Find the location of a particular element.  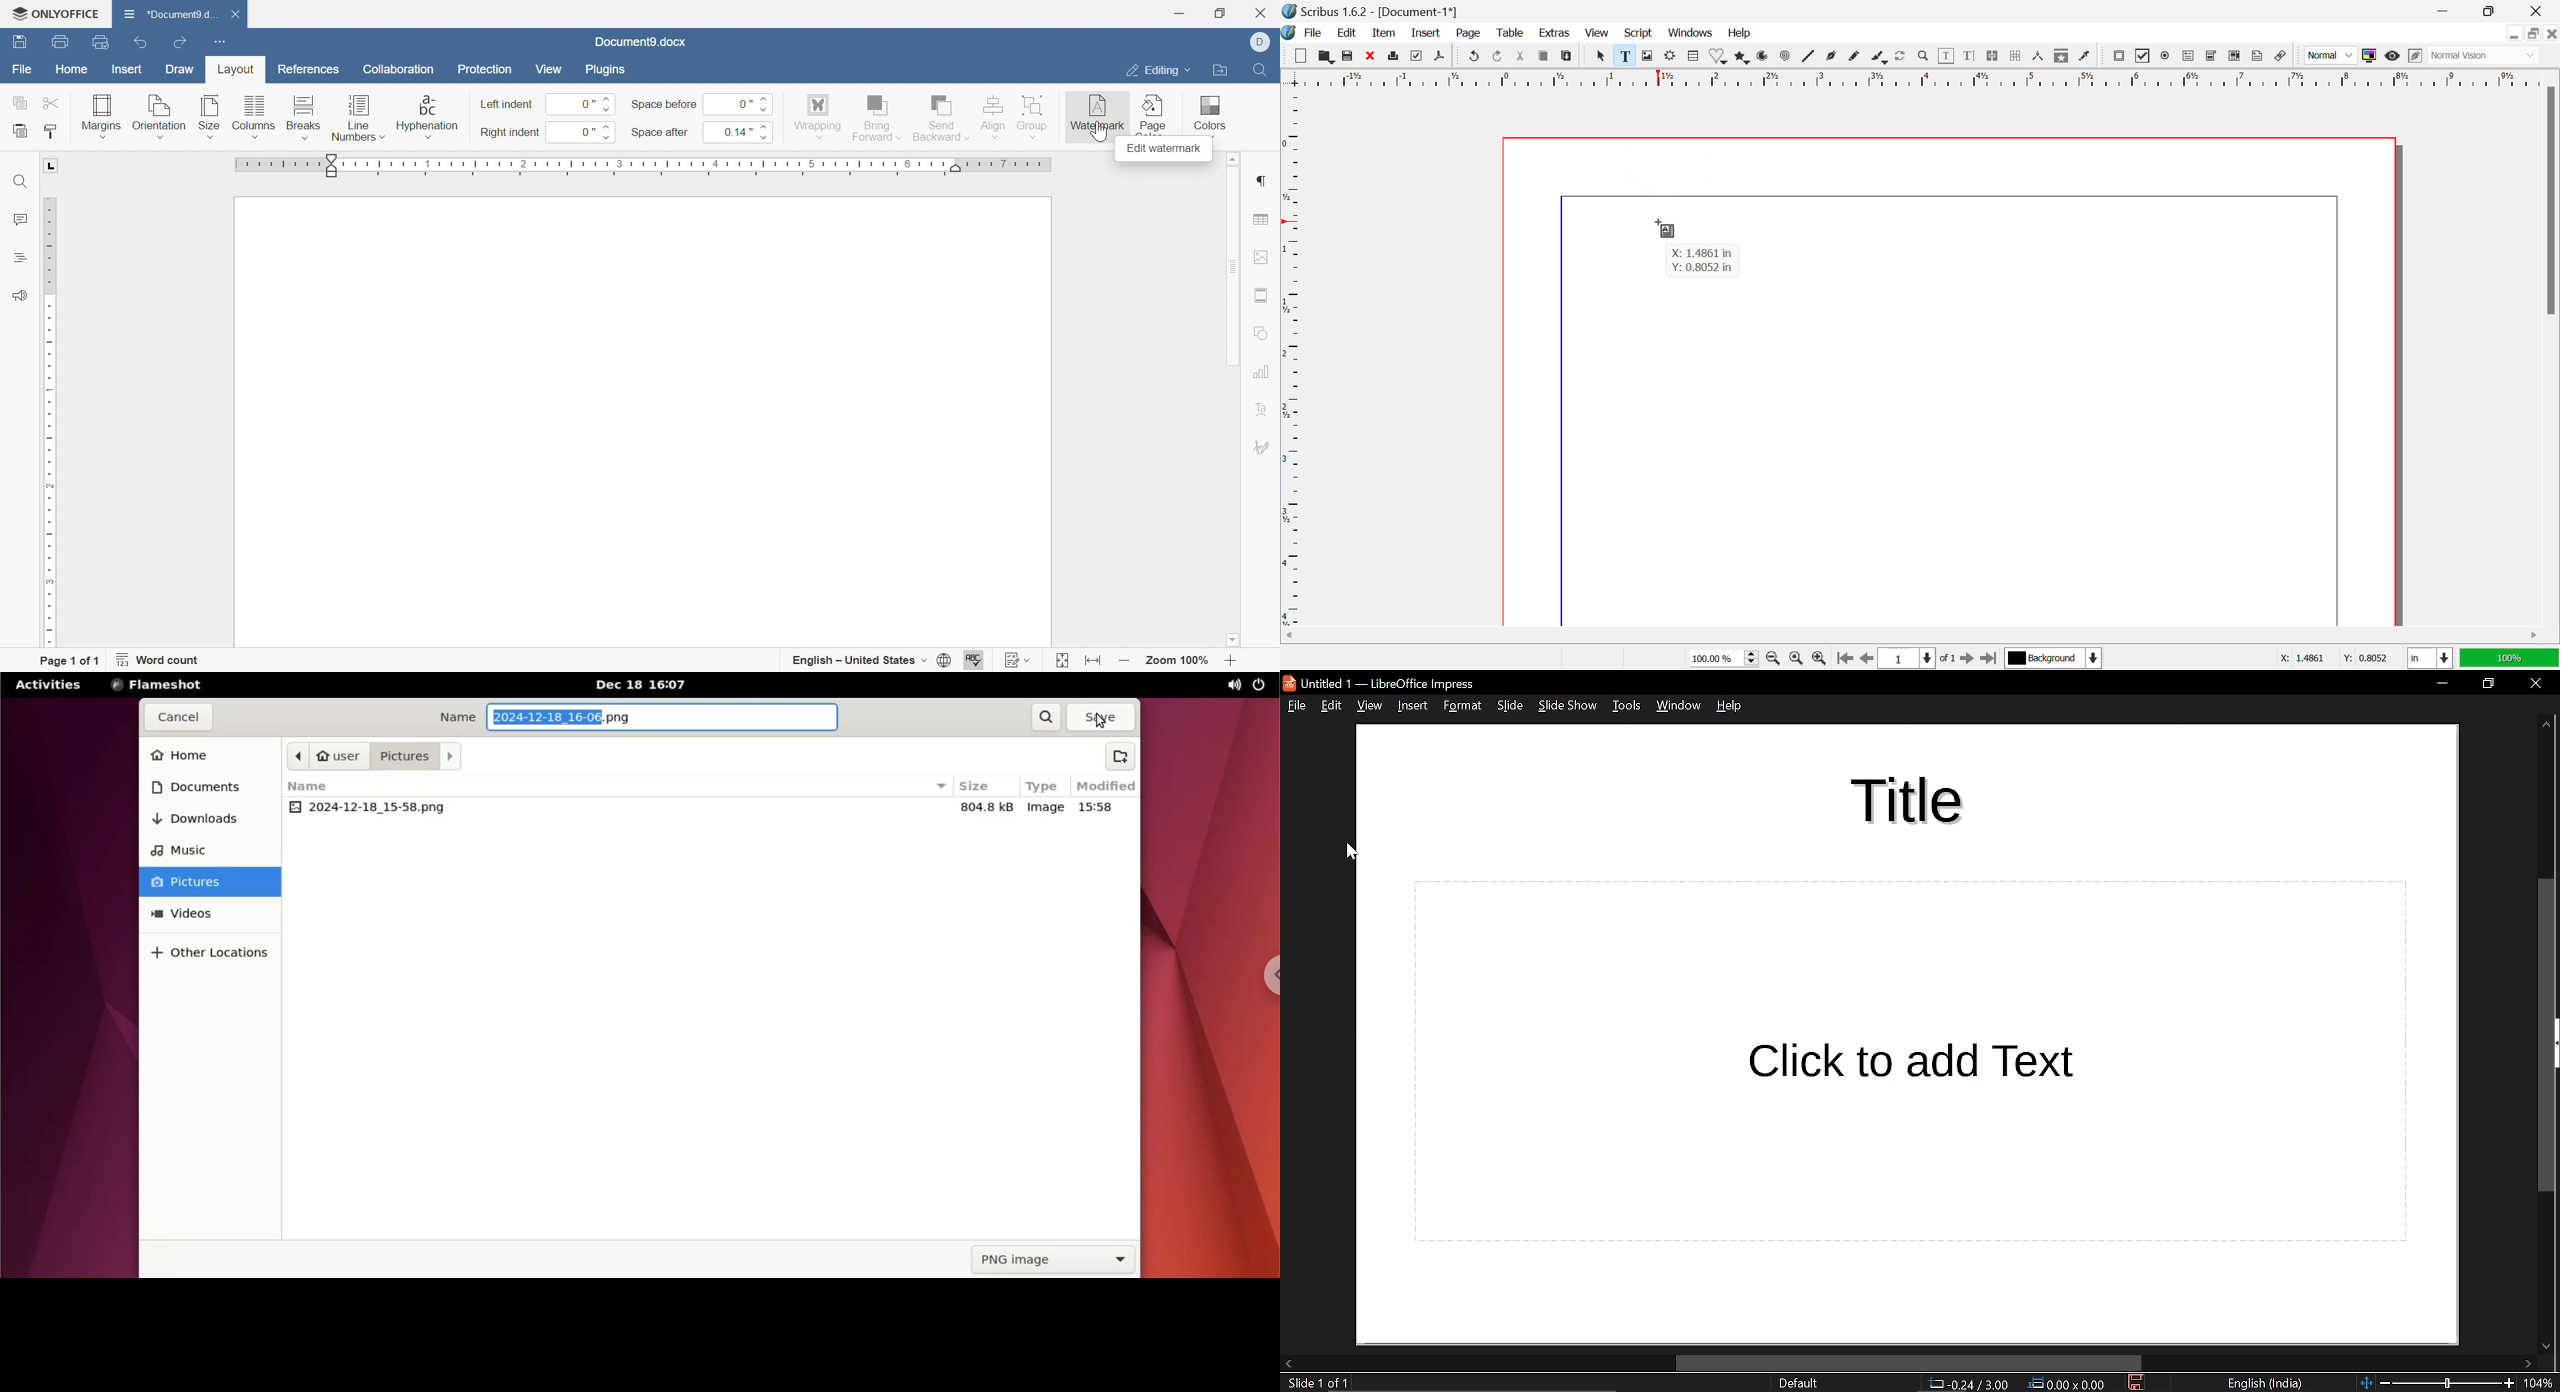

Select is located at coordinates (1601, 55).